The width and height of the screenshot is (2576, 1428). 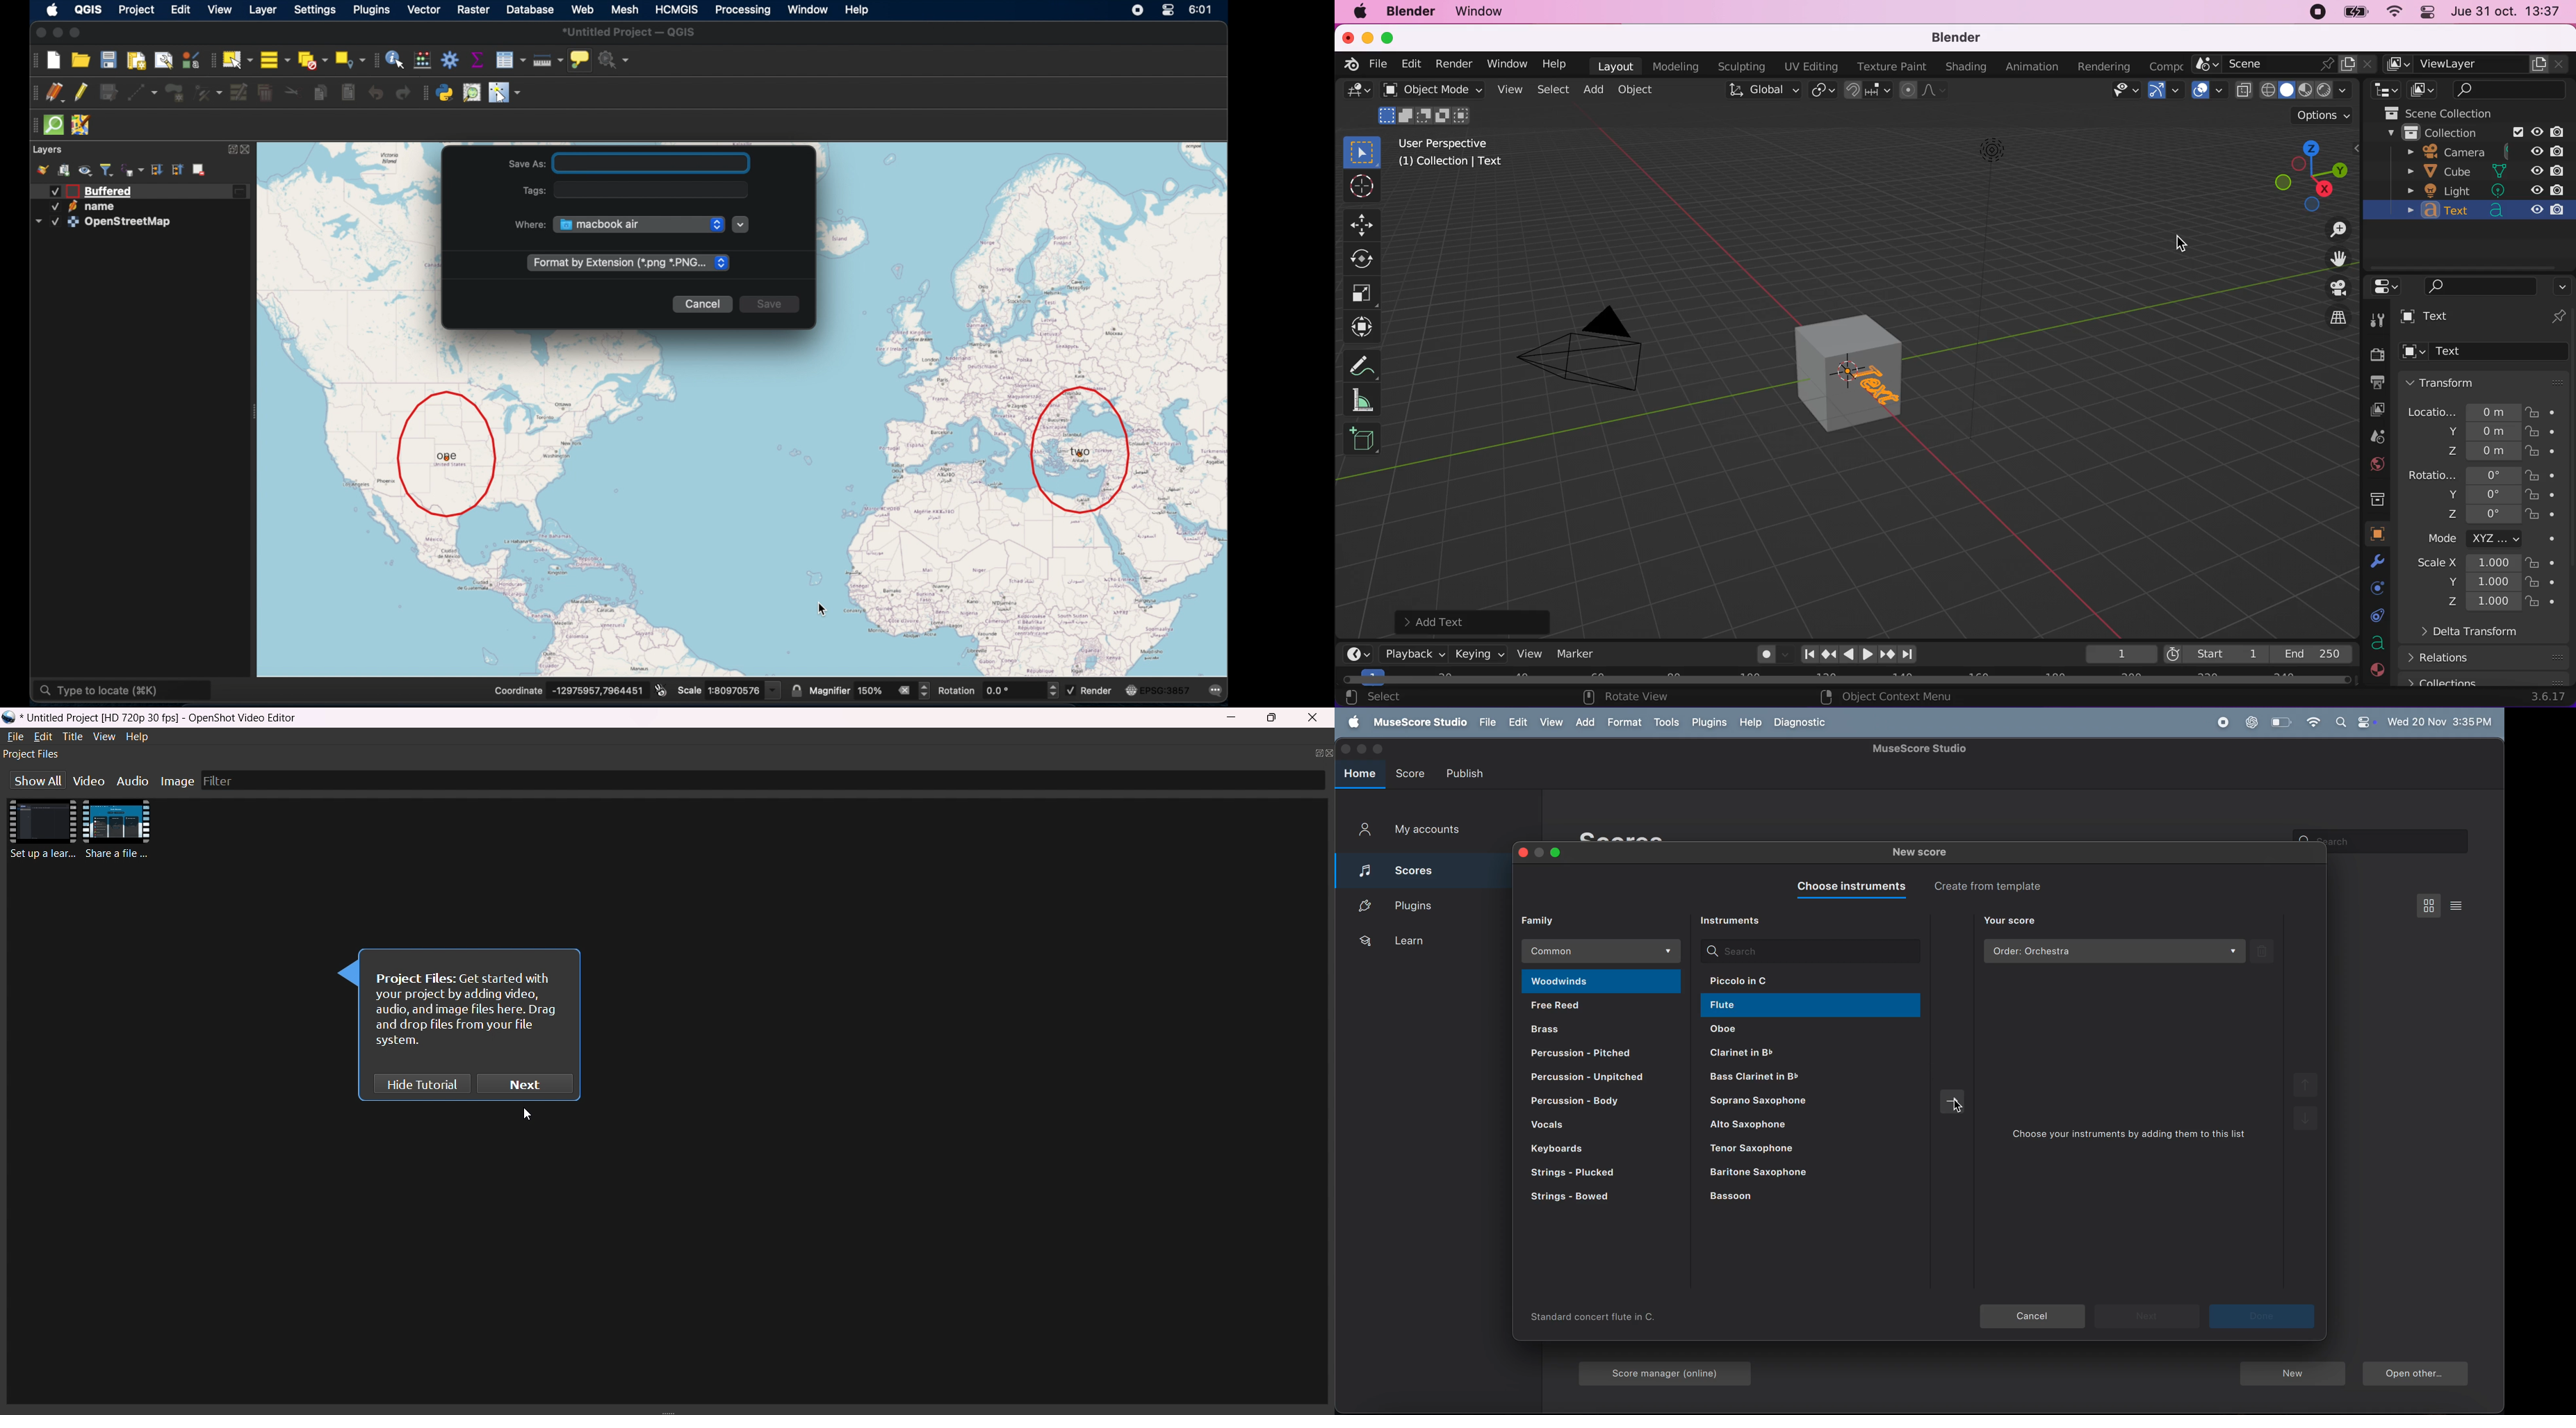 What do you see at coordinates (2470, 432) in the screenshot?
I see `y 0m` at bounding box center [2470, 432].